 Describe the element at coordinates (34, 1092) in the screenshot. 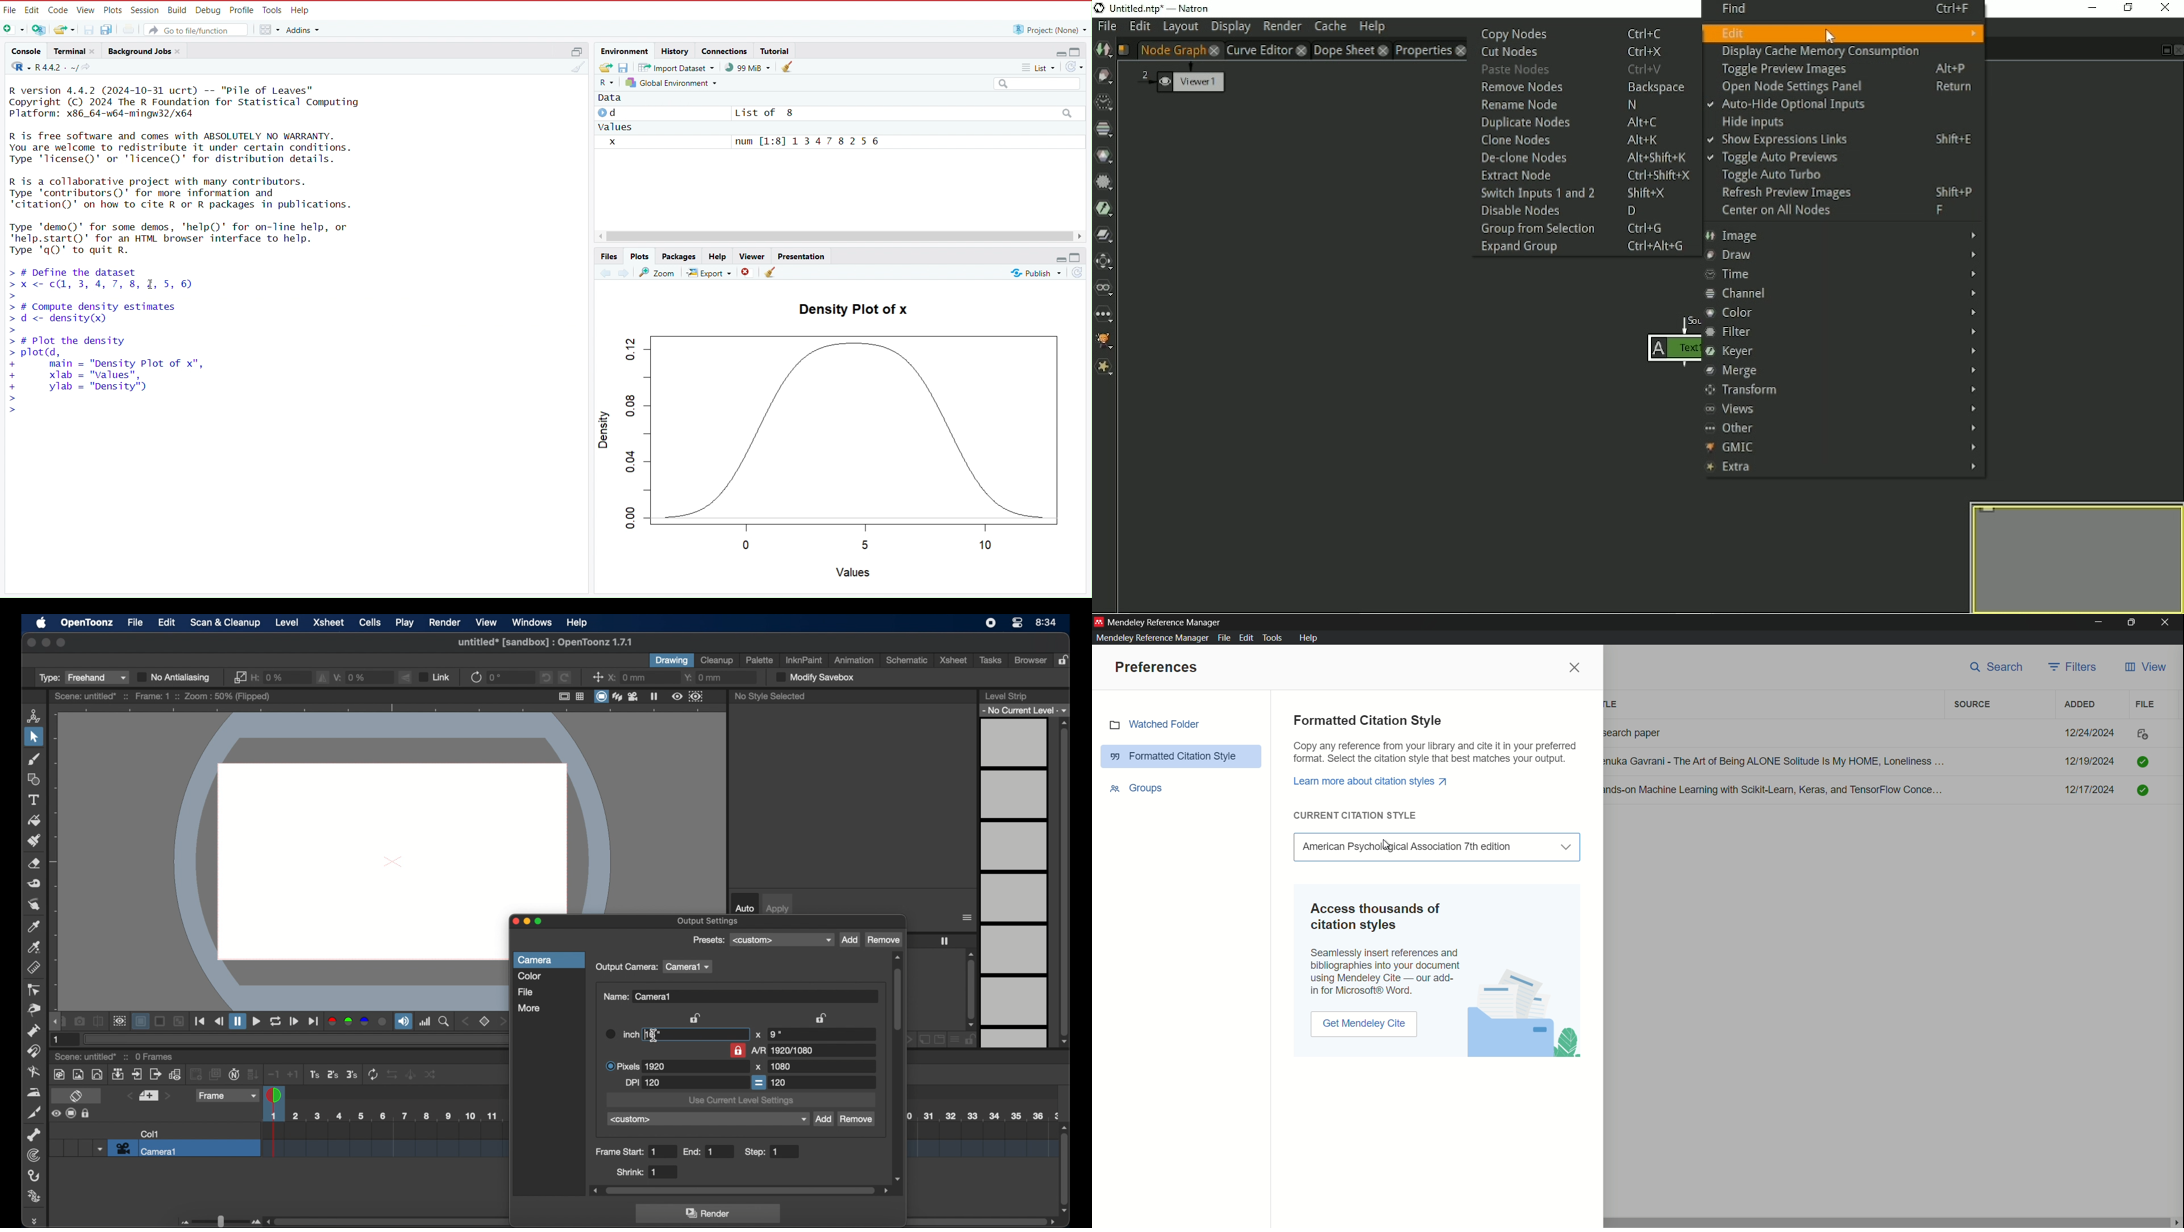

I see `iron tool` at that location.